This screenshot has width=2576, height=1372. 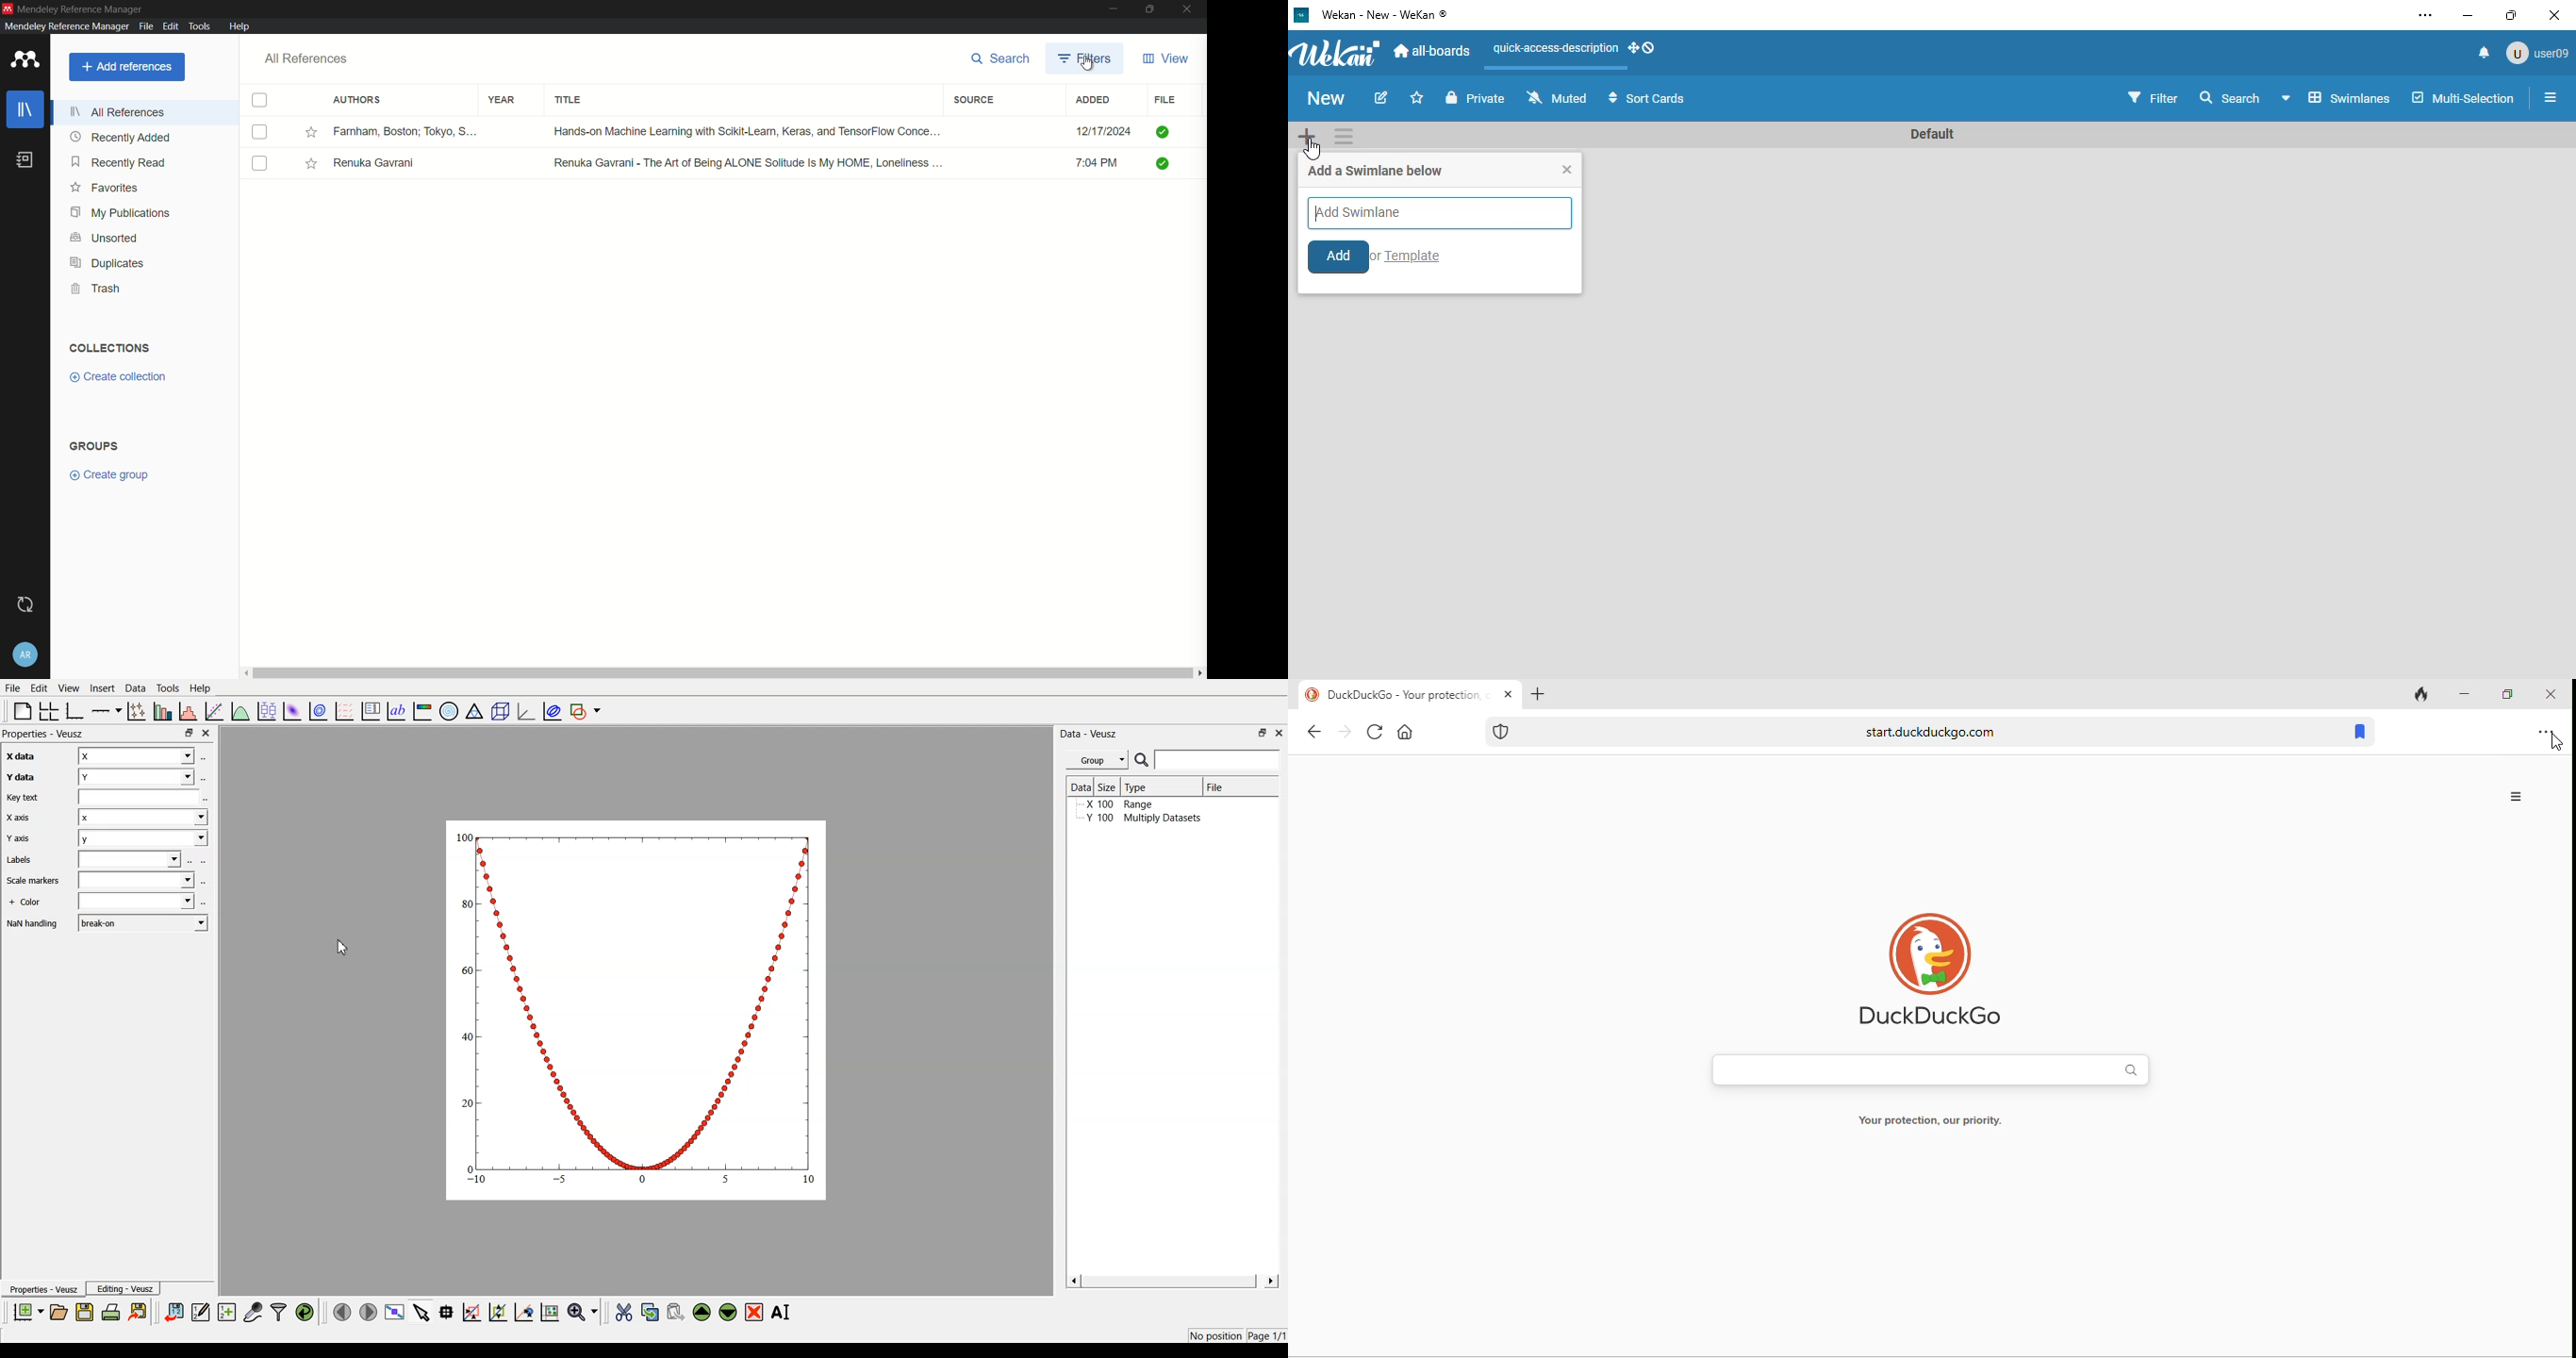 What do you see at coordinates (1152, 8) in the screenshot?
I see `maximize` at bounding box center [1152, 8].